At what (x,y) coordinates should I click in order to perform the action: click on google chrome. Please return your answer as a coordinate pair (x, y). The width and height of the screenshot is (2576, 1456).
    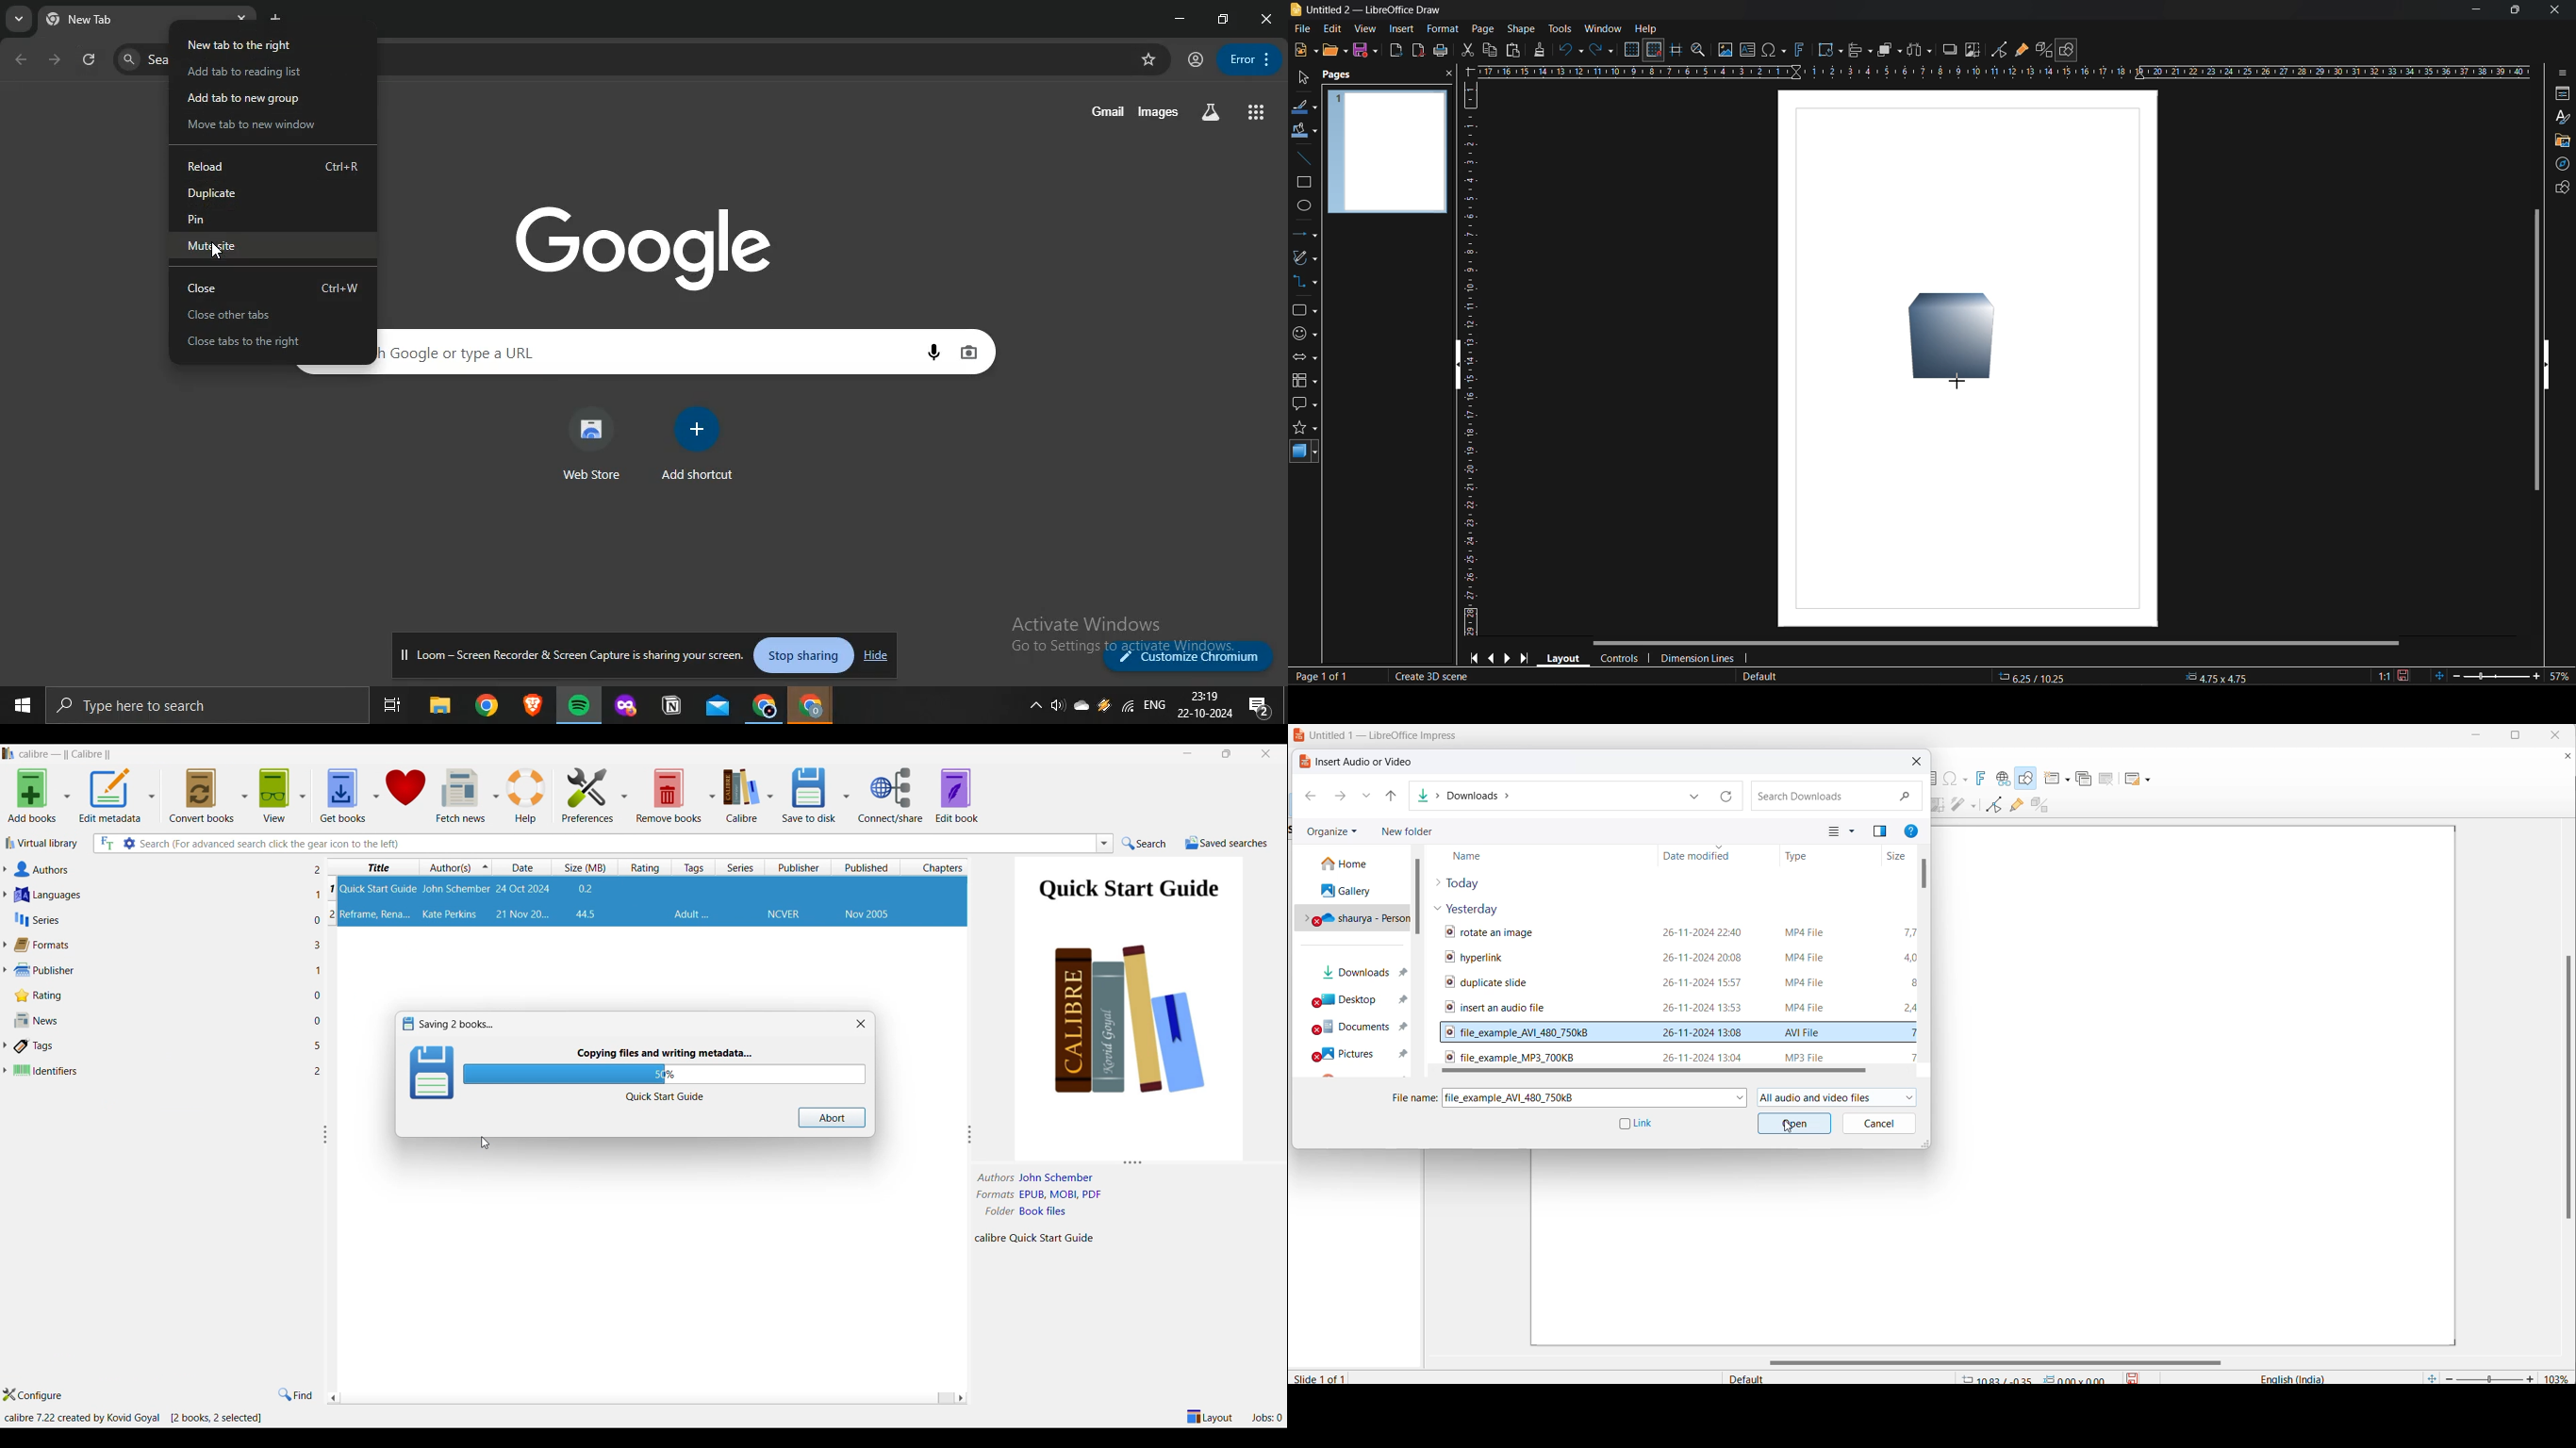
    Looking at the image, I should click on (487, 703).